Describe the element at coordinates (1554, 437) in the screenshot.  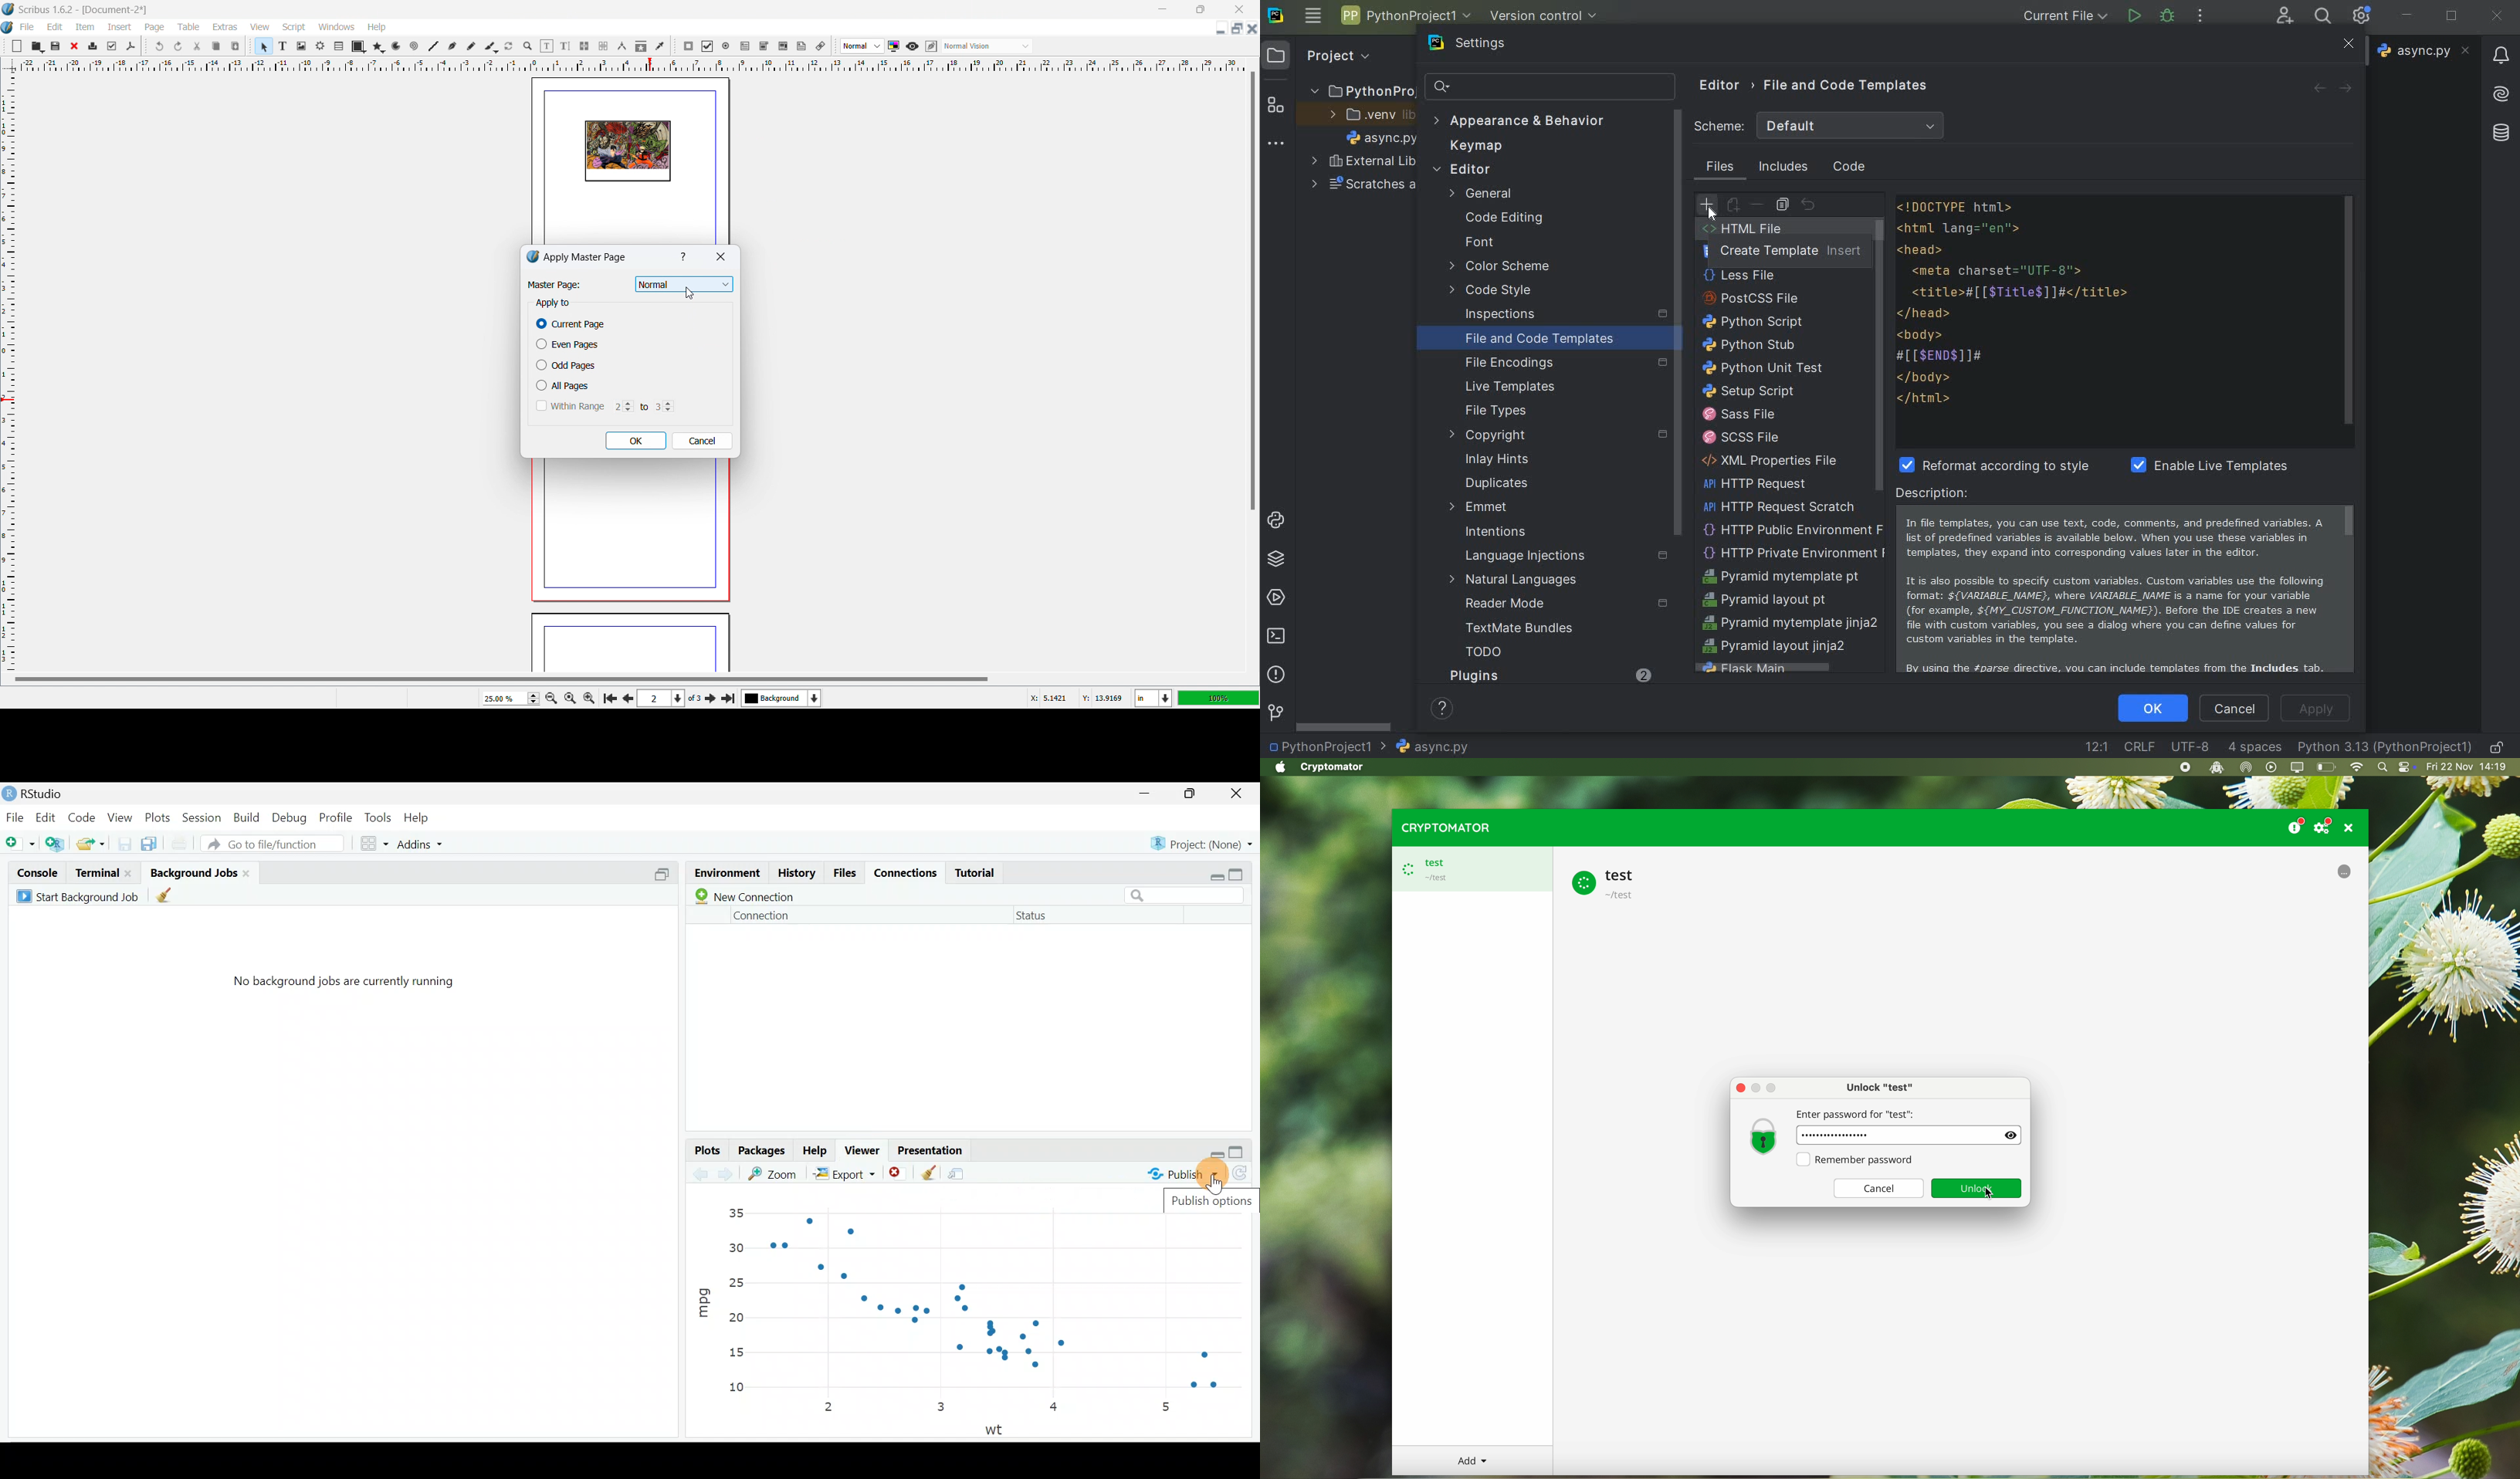
I see `copyright` at that location.